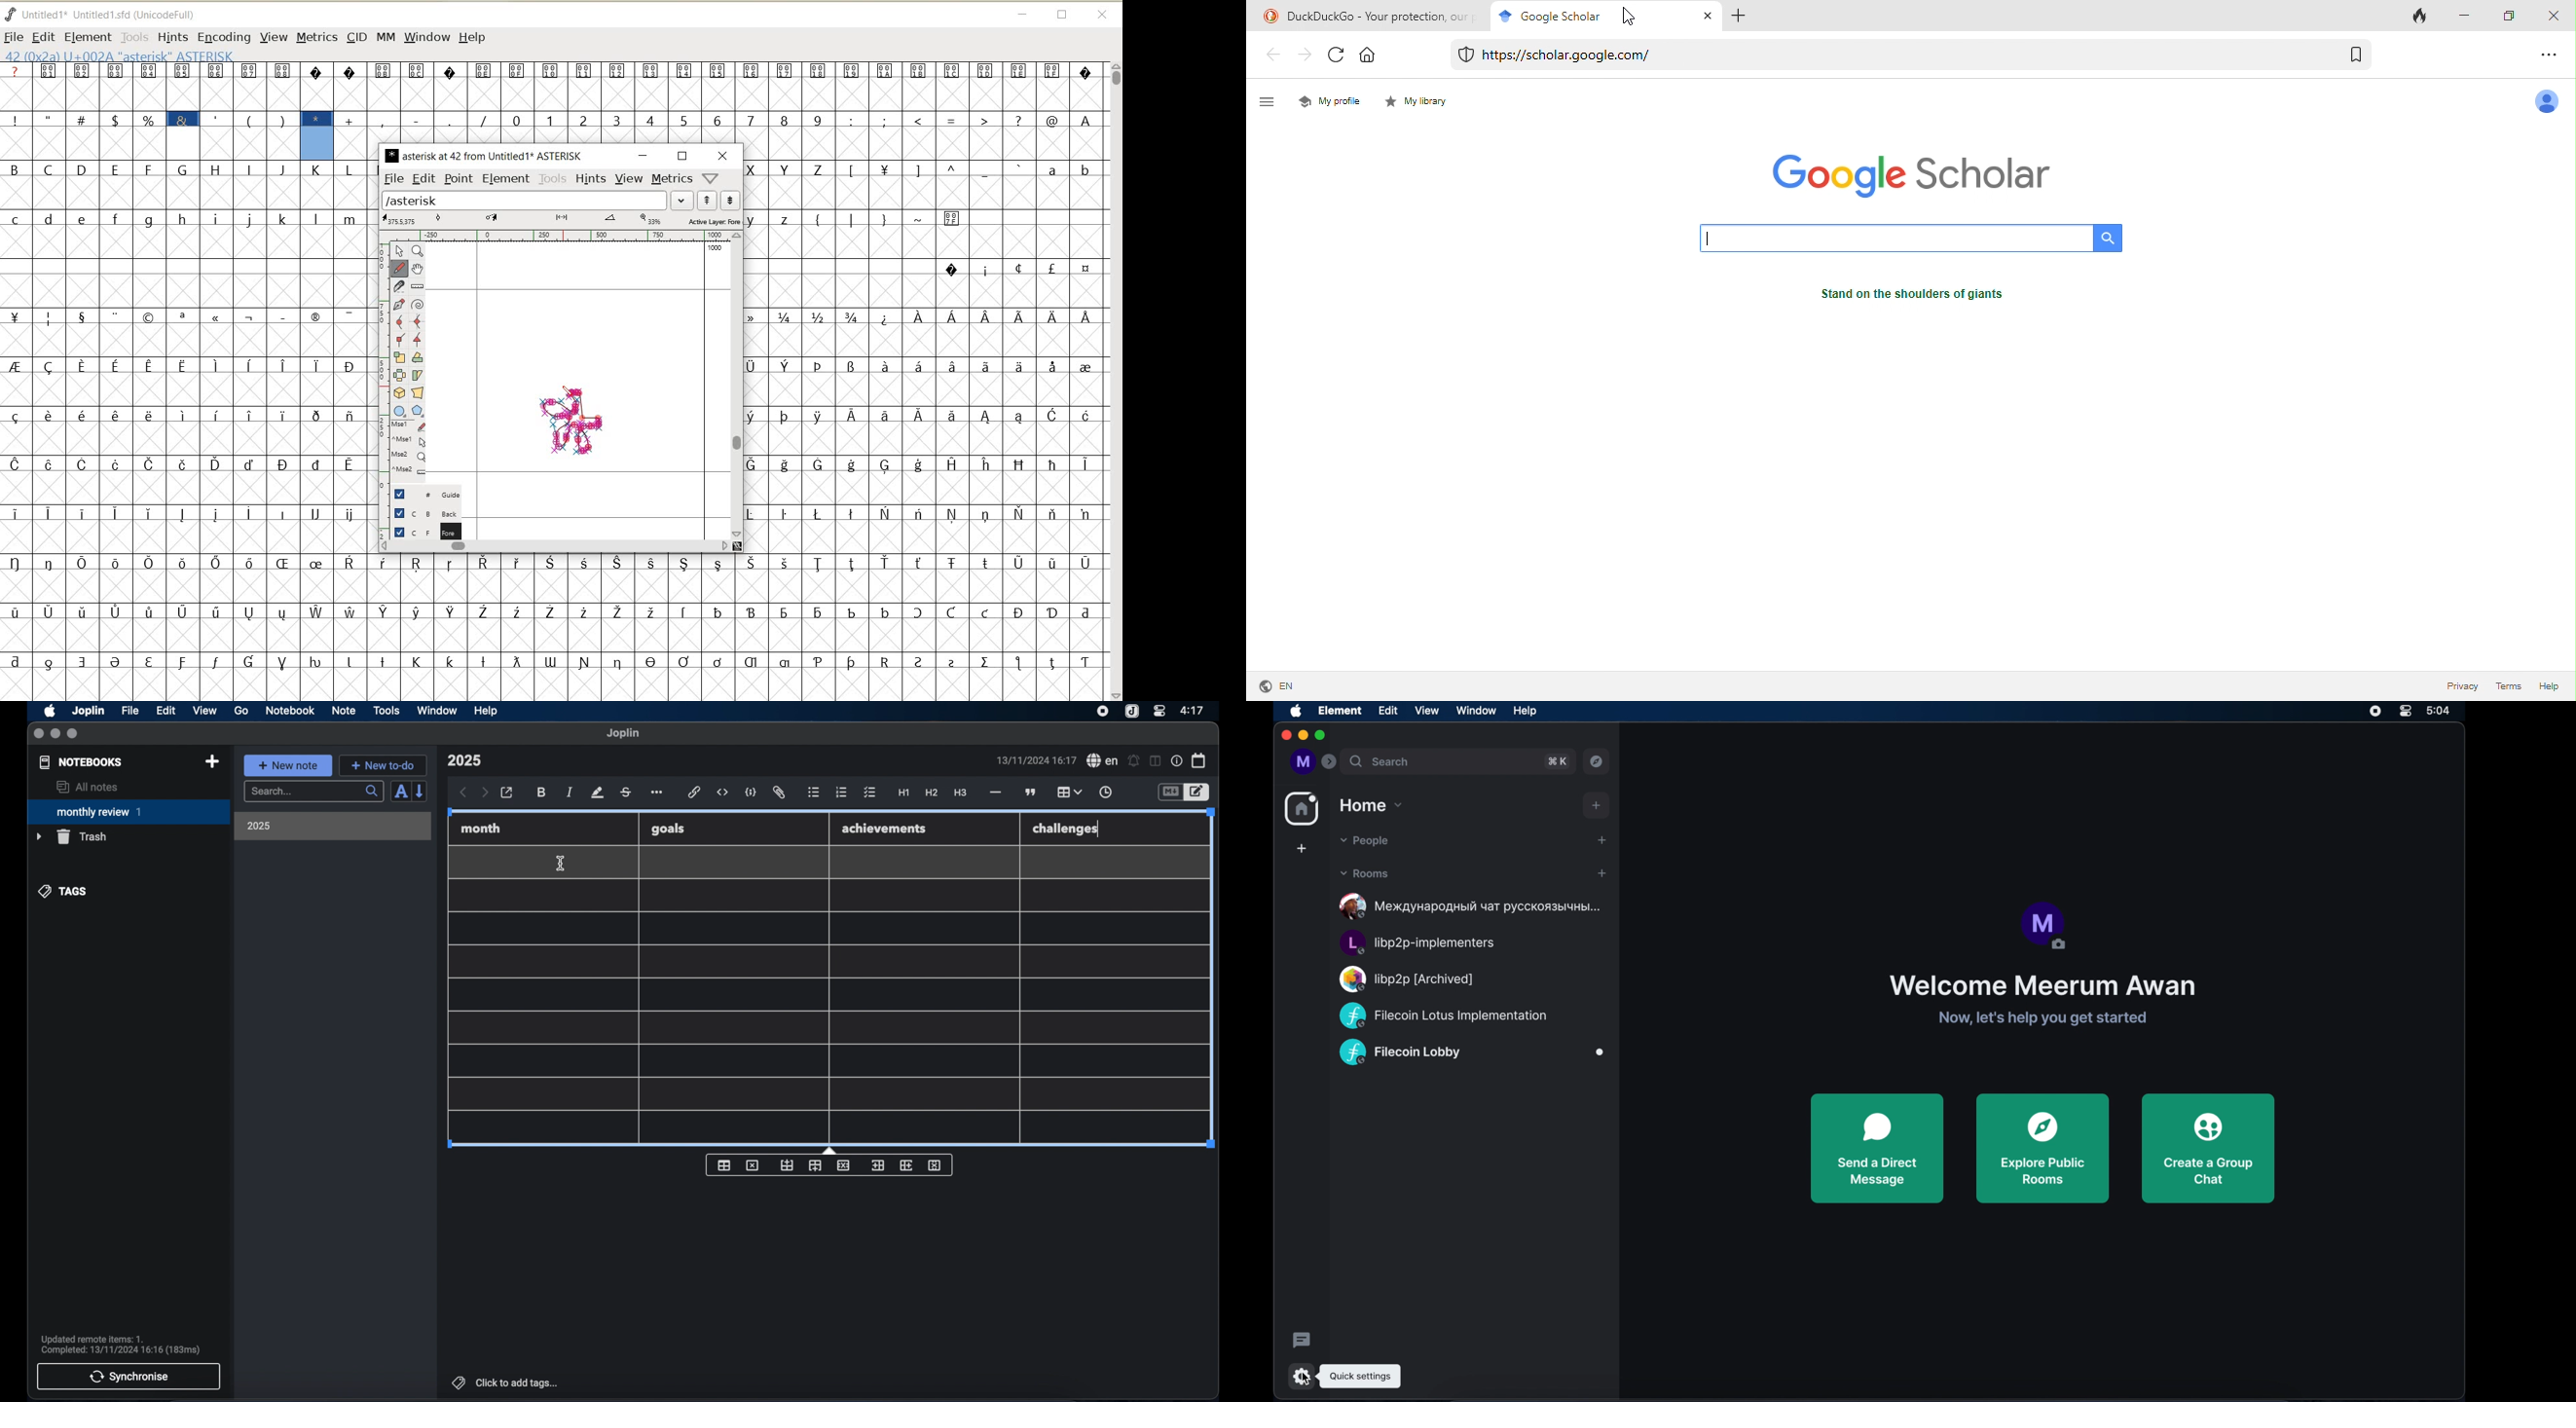 The width and height of the screenshot is (2576, 1428). I want to click on profile picture, so click(2042, 926).